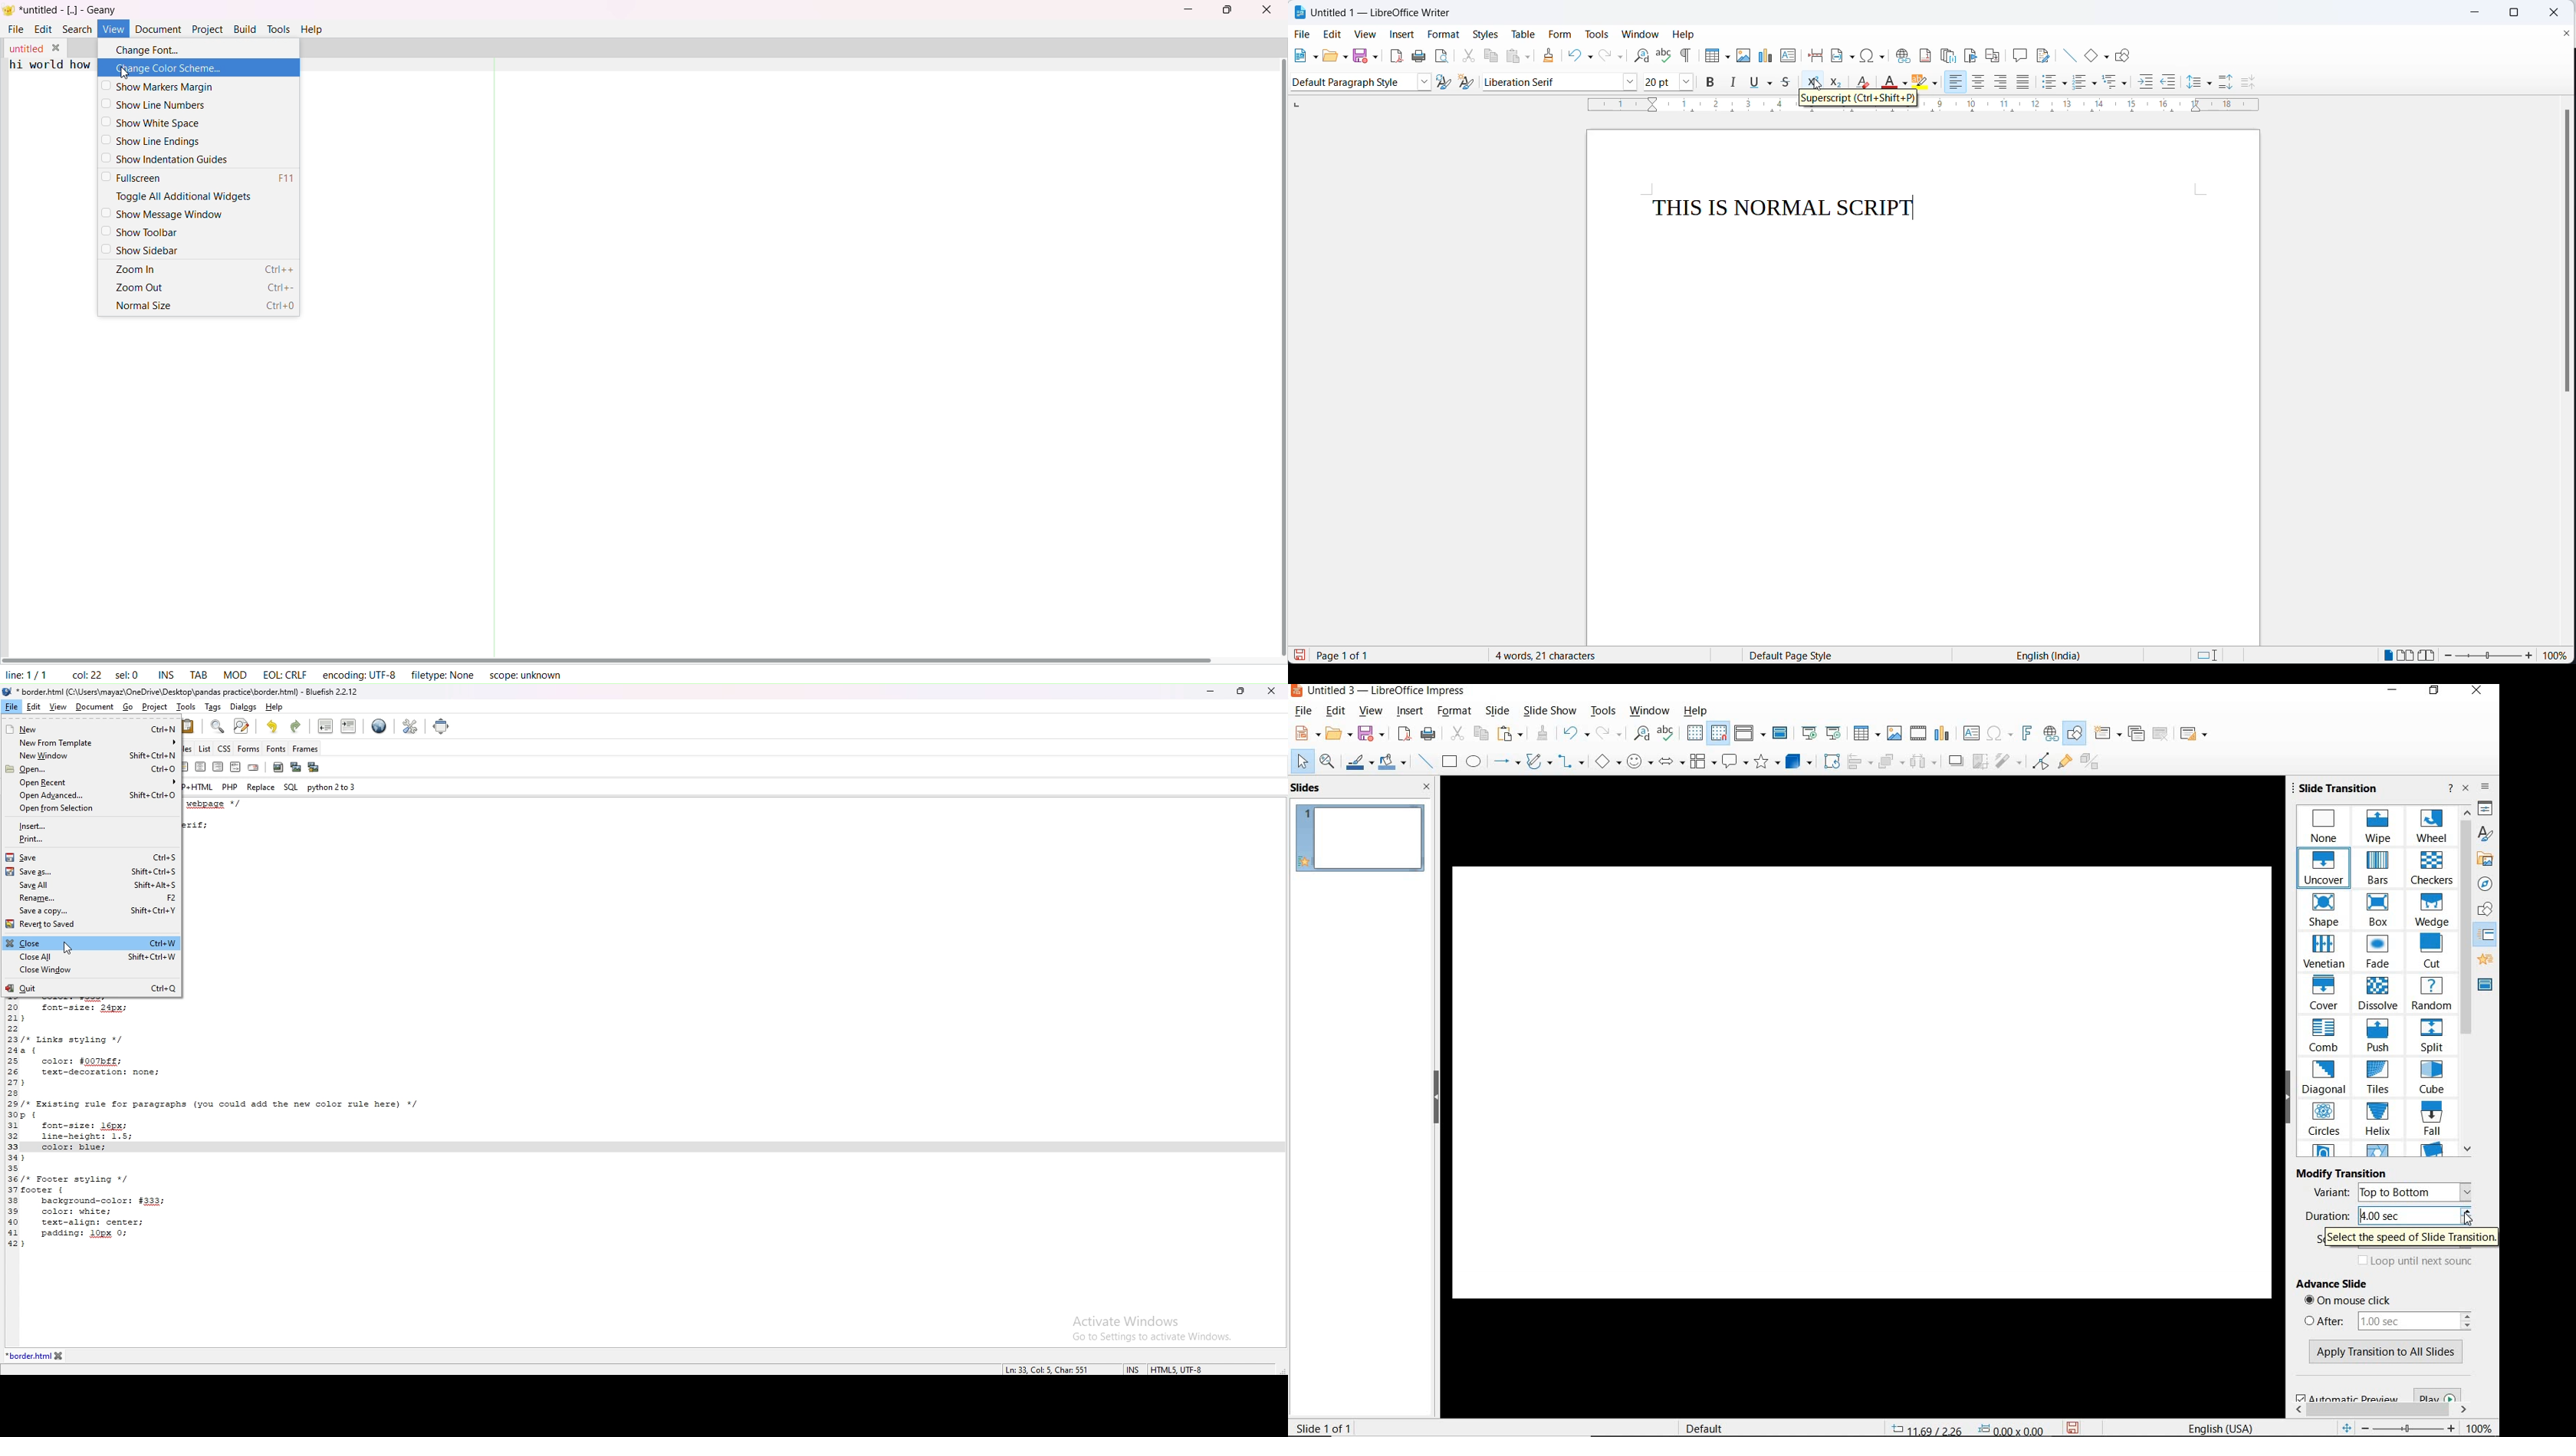  I want to click on multi thumbnail, so click(315, 767).